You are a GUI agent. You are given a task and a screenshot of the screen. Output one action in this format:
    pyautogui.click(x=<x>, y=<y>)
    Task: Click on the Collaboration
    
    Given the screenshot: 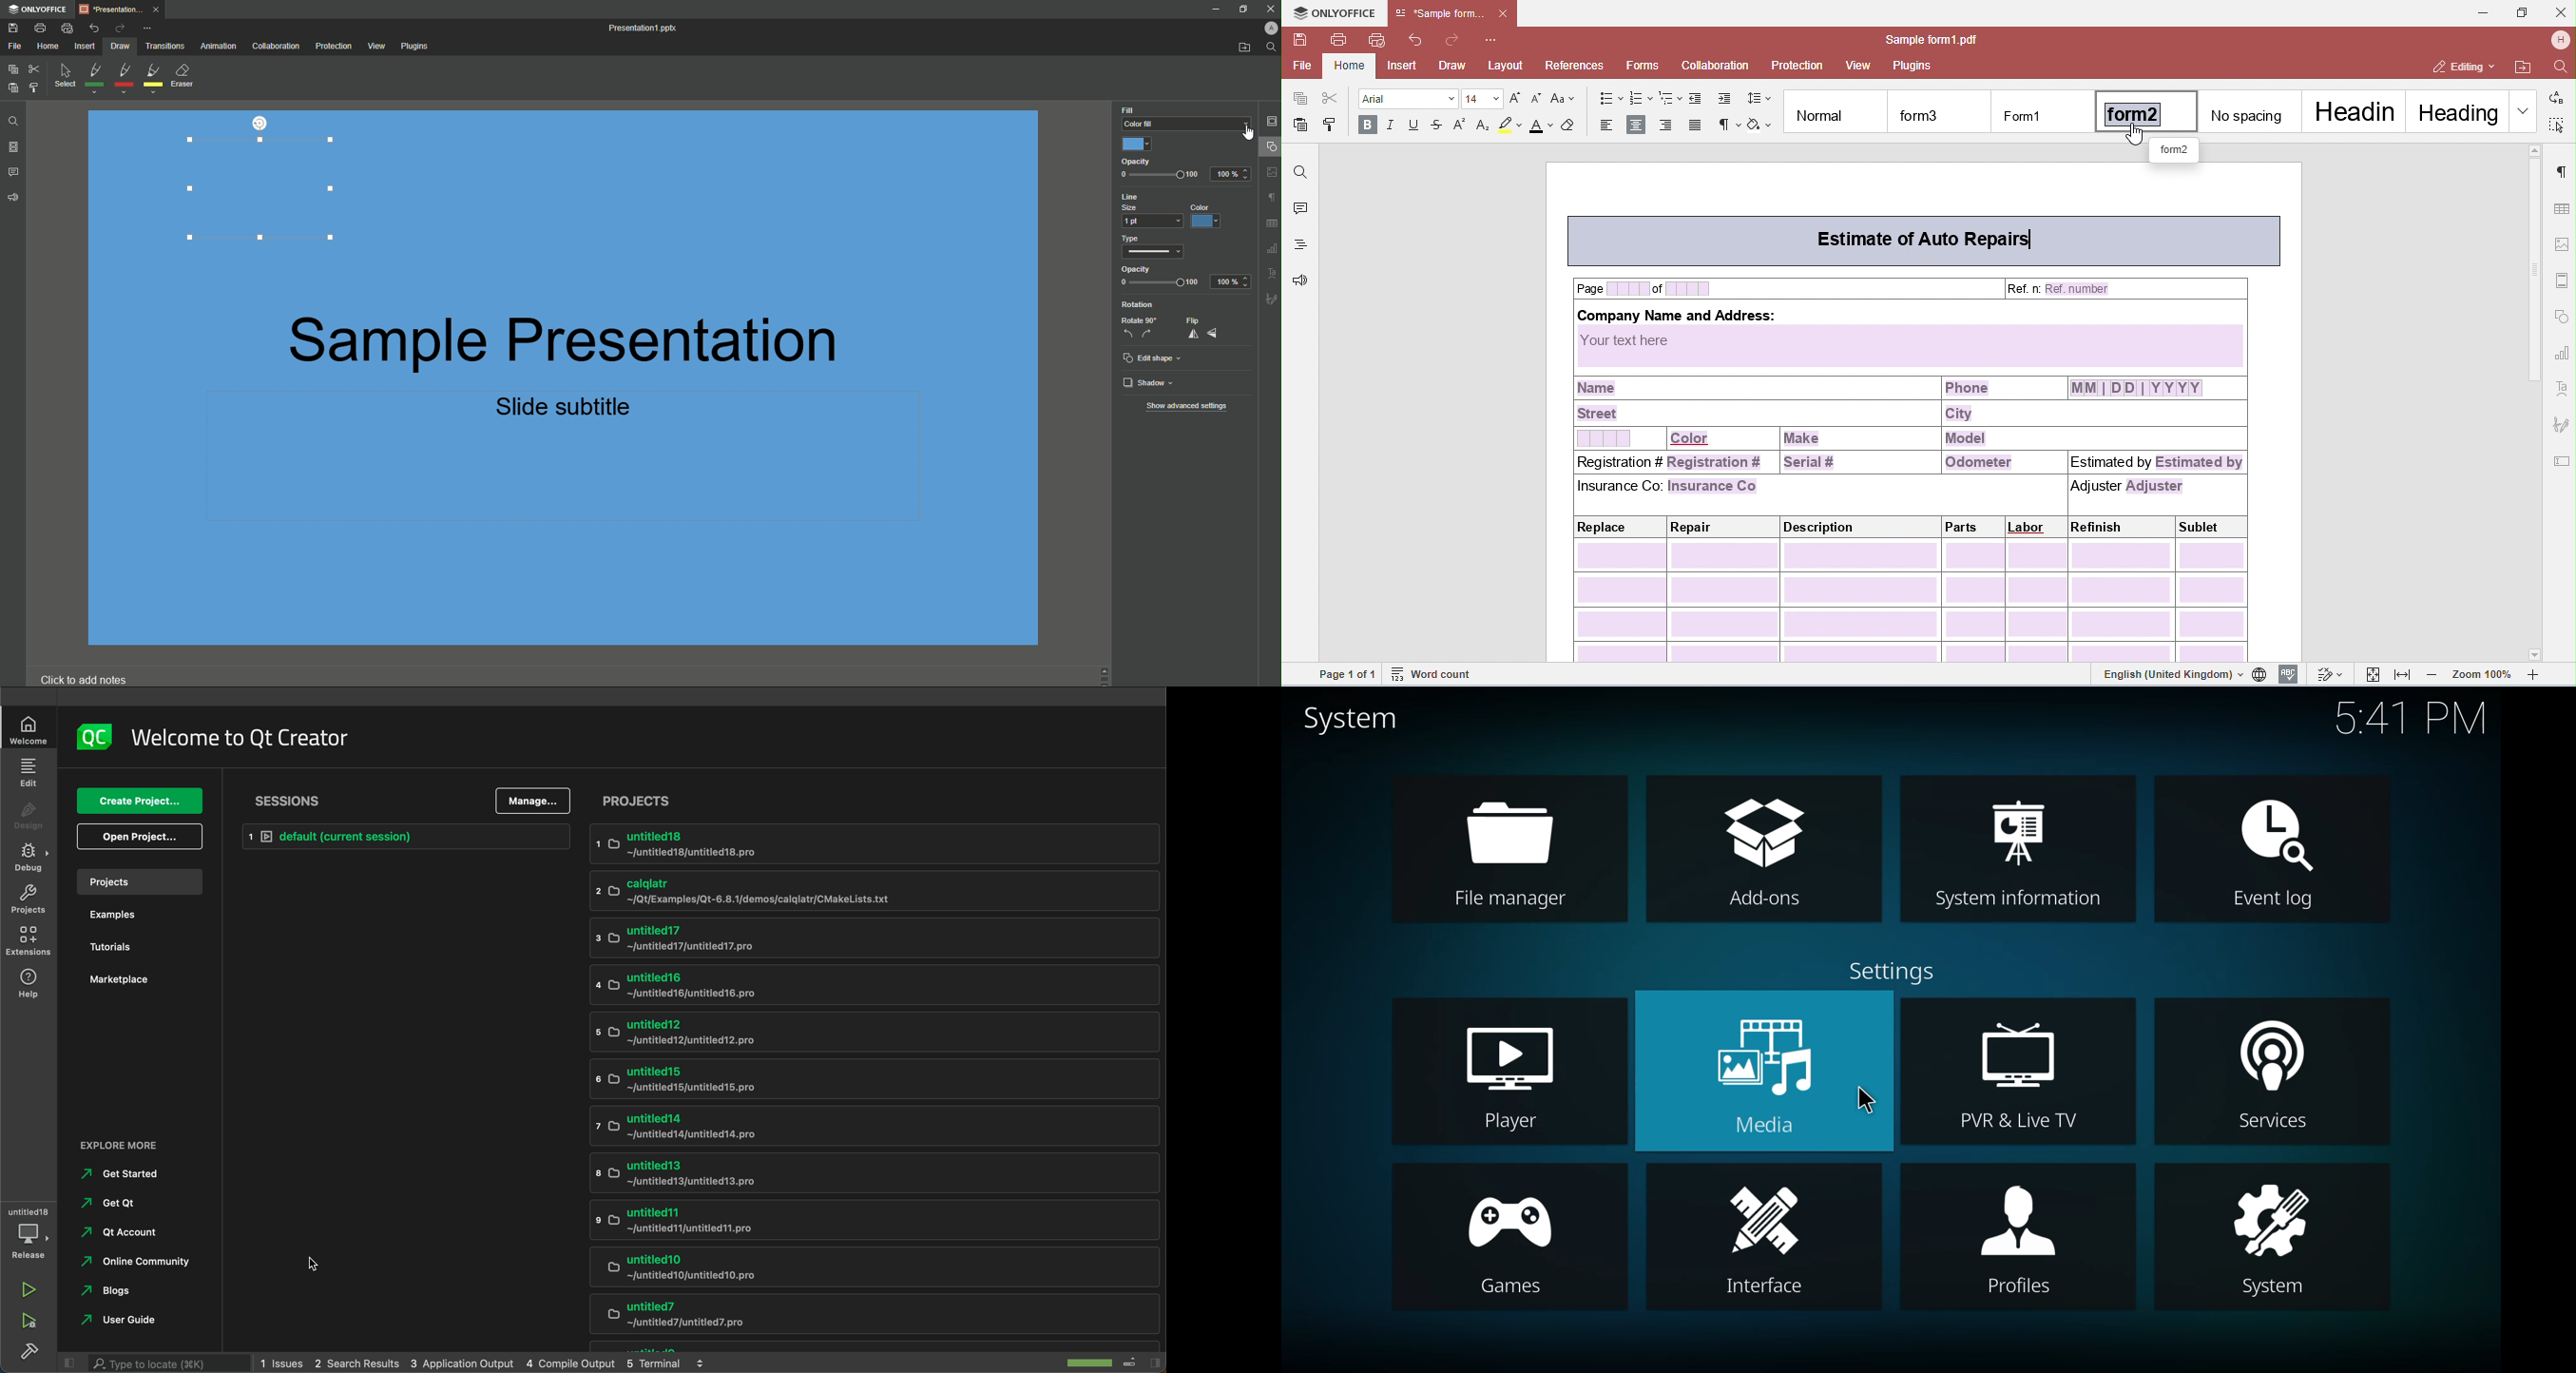 What is the action you would take?
    pyautogui.click(x=275, y=47)
    